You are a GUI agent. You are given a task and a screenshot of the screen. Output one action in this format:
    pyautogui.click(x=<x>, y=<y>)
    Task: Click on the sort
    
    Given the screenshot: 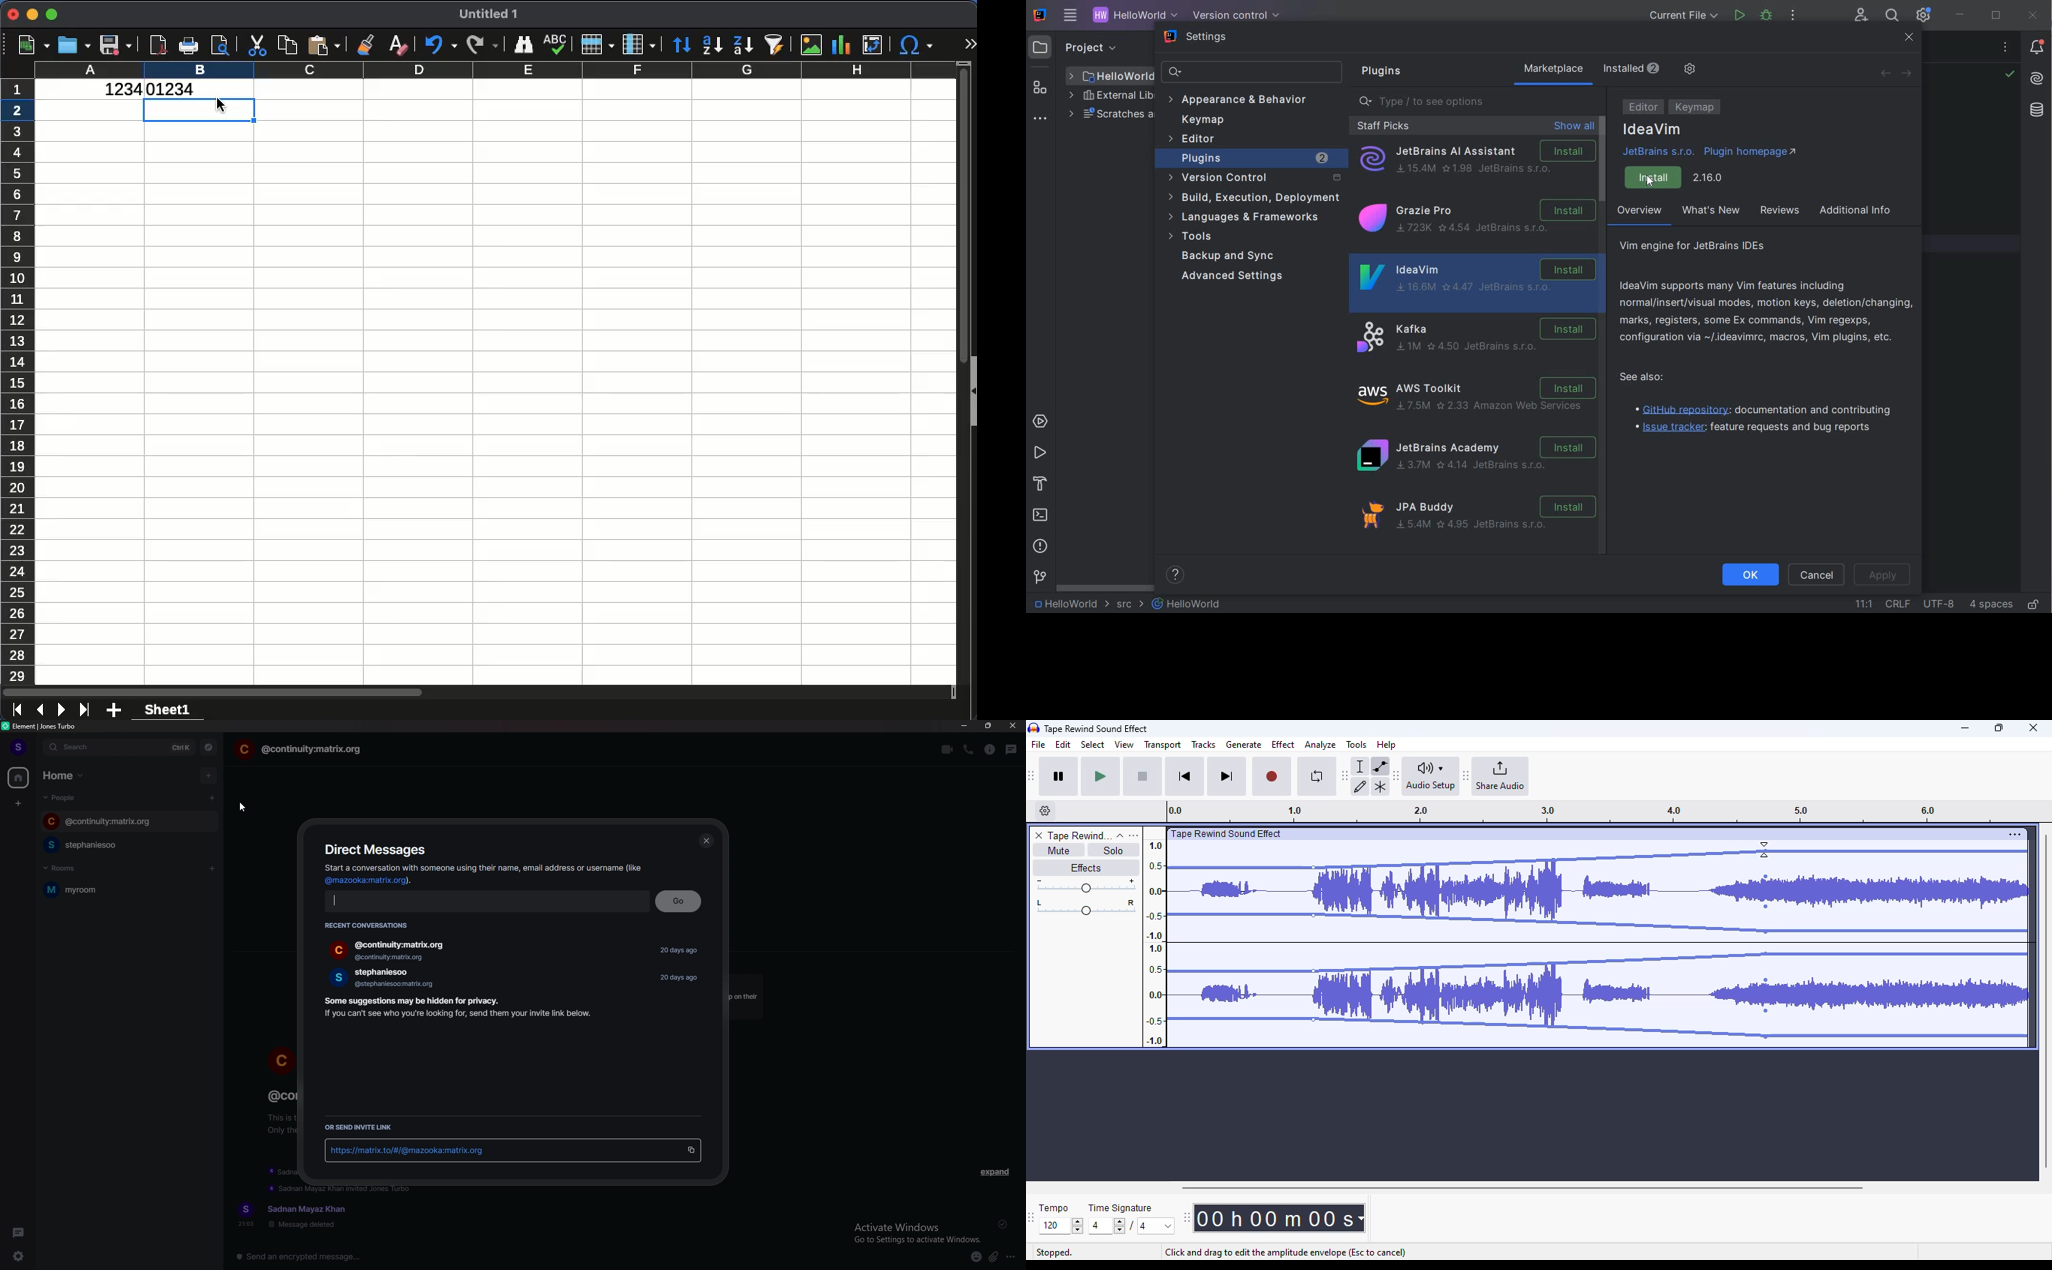 What is the action you would take?
    pyautogui.click(x=682, y=46)
    